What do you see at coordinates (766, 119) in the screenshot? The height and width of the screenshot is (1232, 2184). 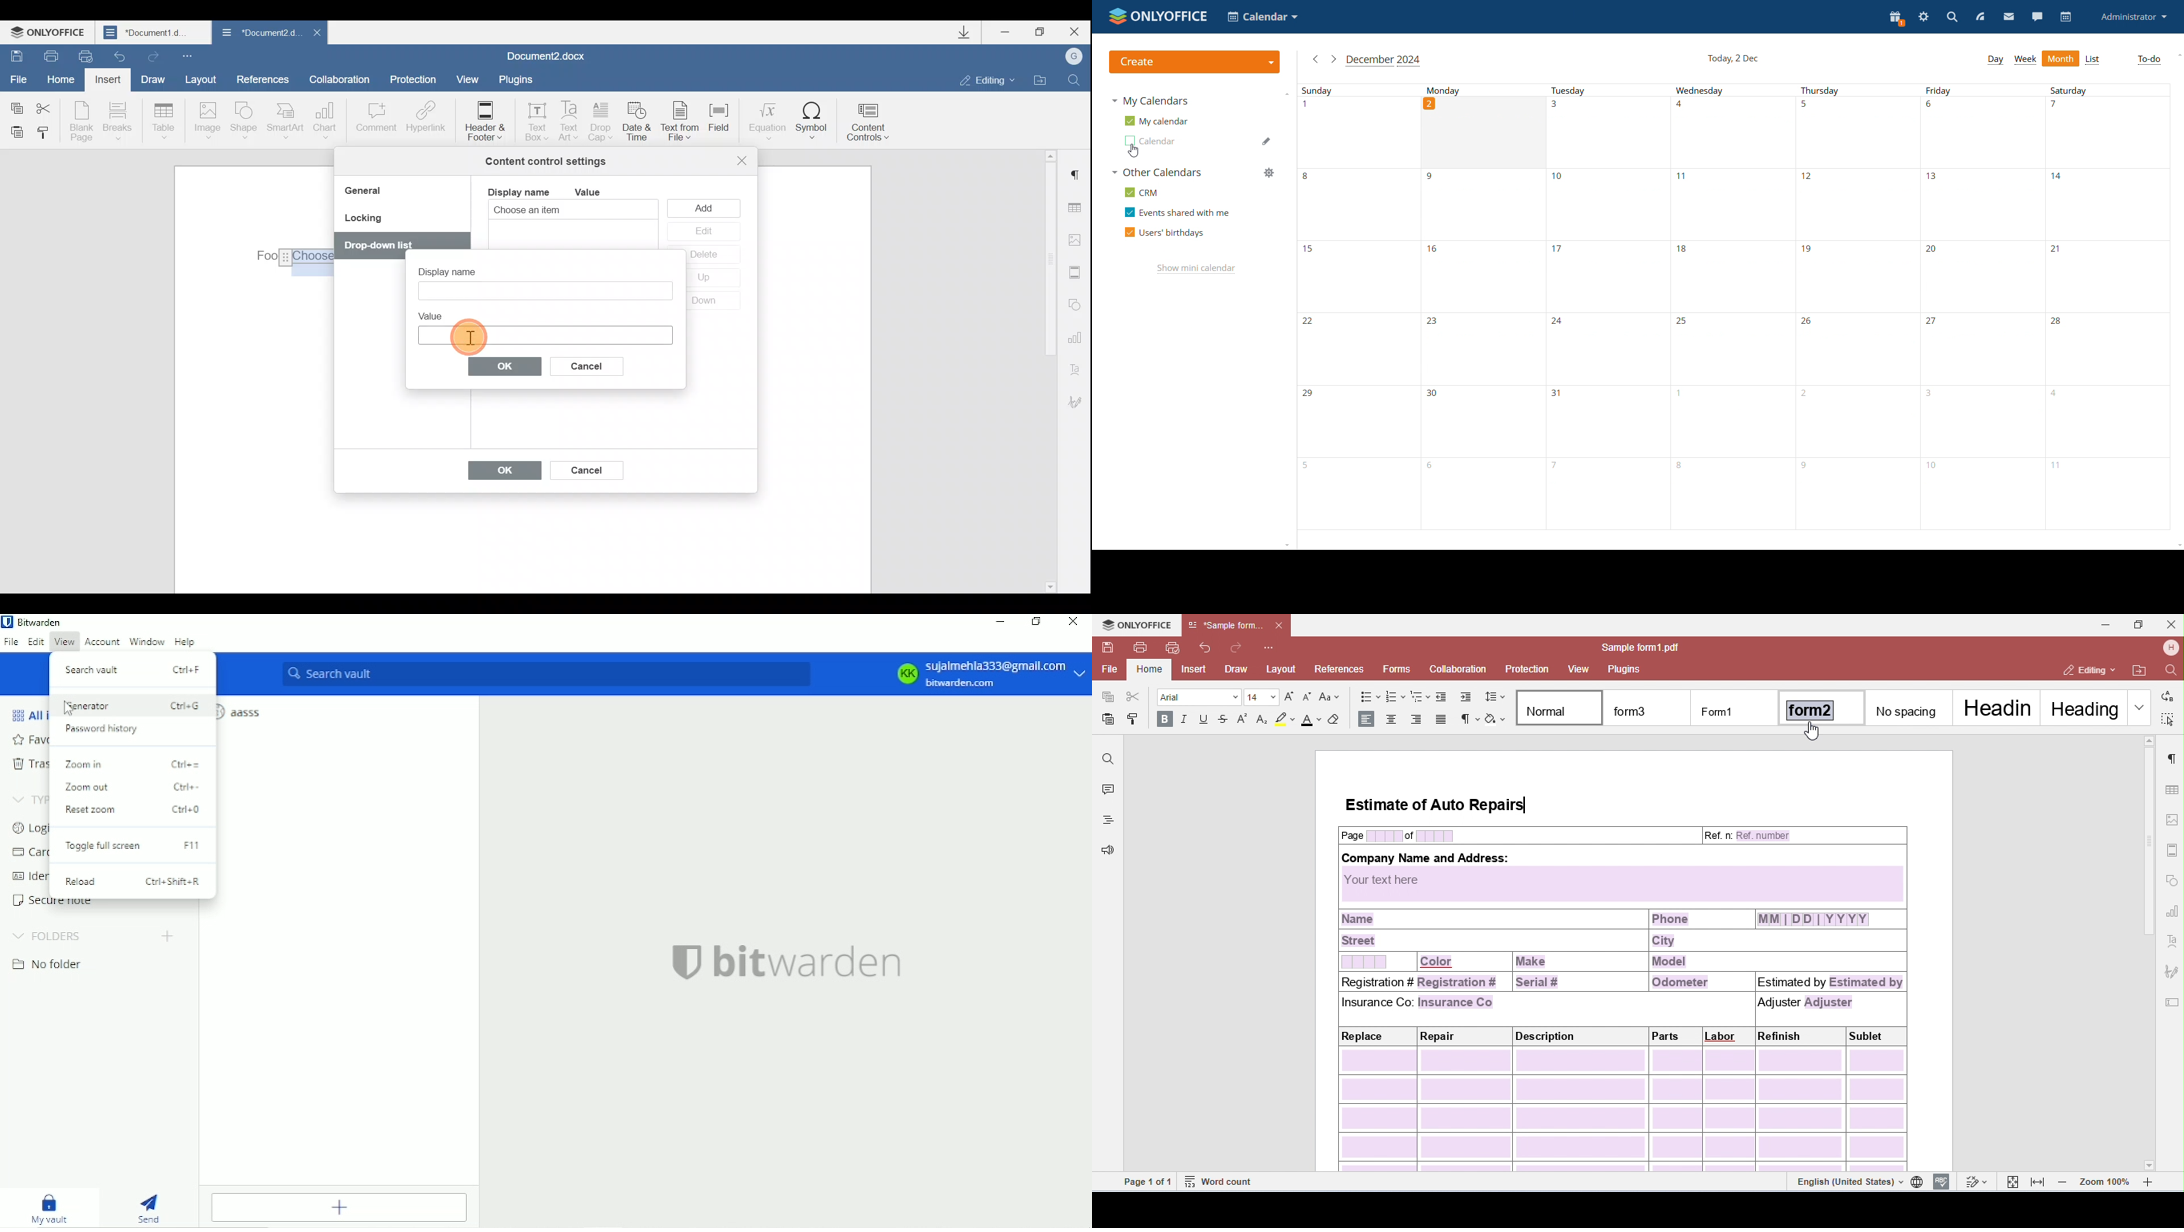 I see `Equation` at bounding box center [766, 119].